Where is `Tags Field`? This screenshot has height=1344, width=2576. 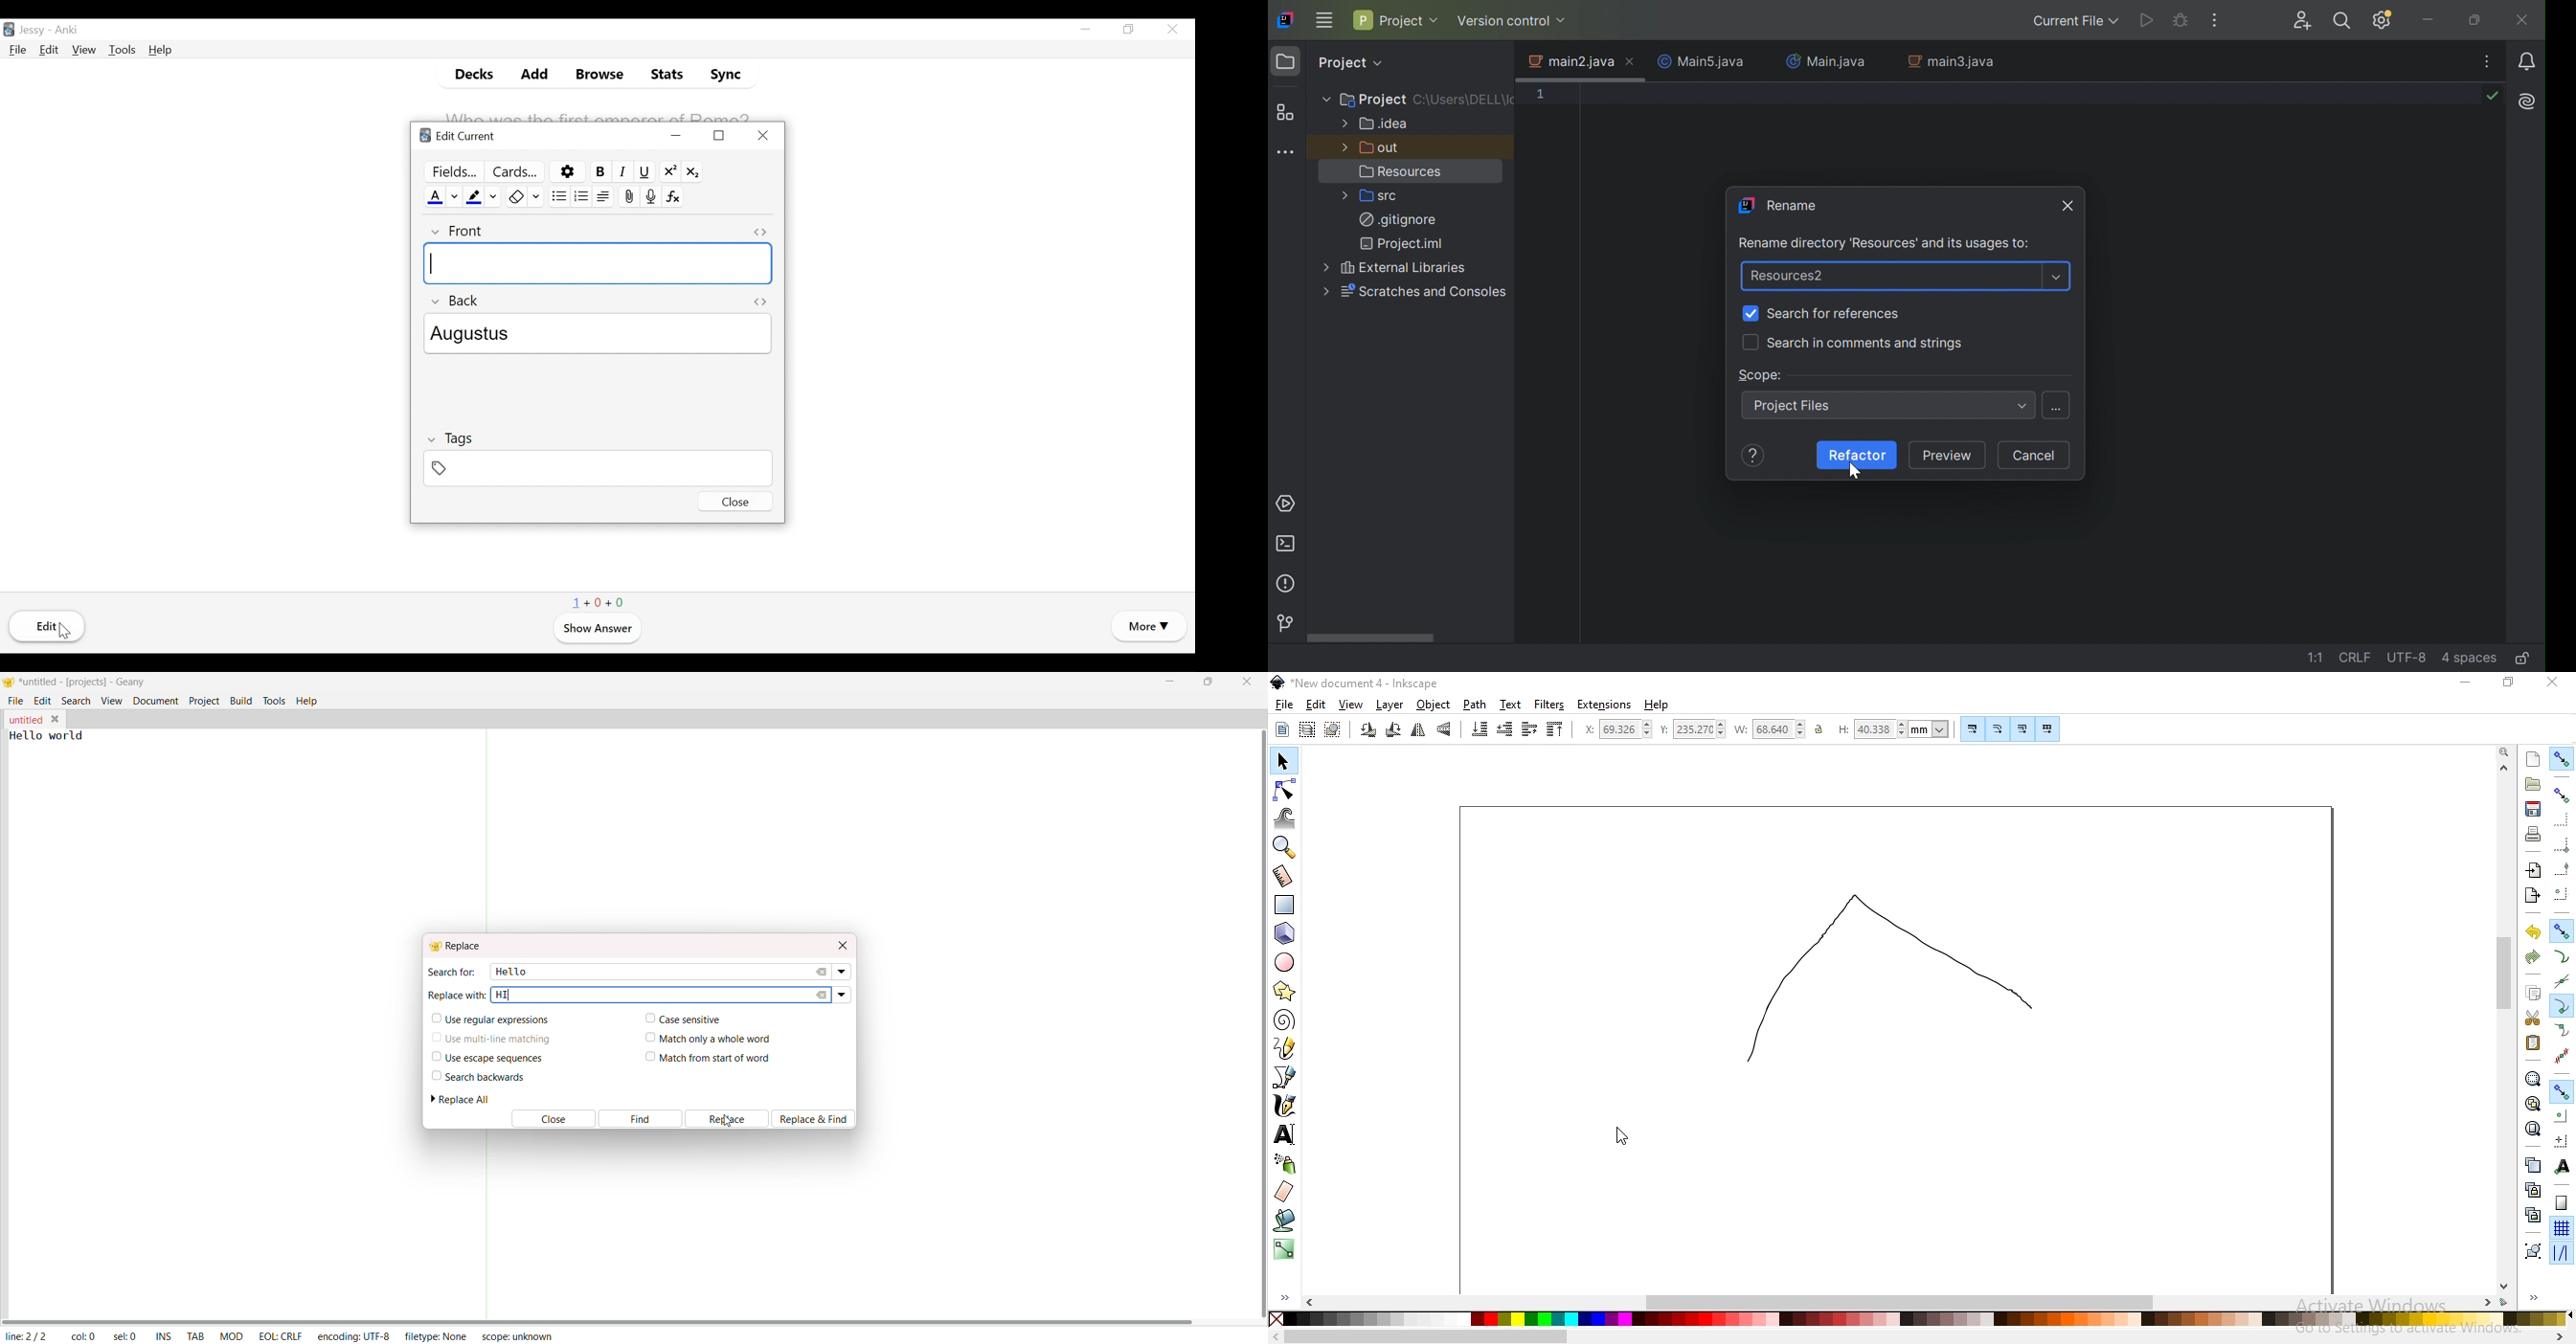 Tags Field is located at coordinates (597, 467).